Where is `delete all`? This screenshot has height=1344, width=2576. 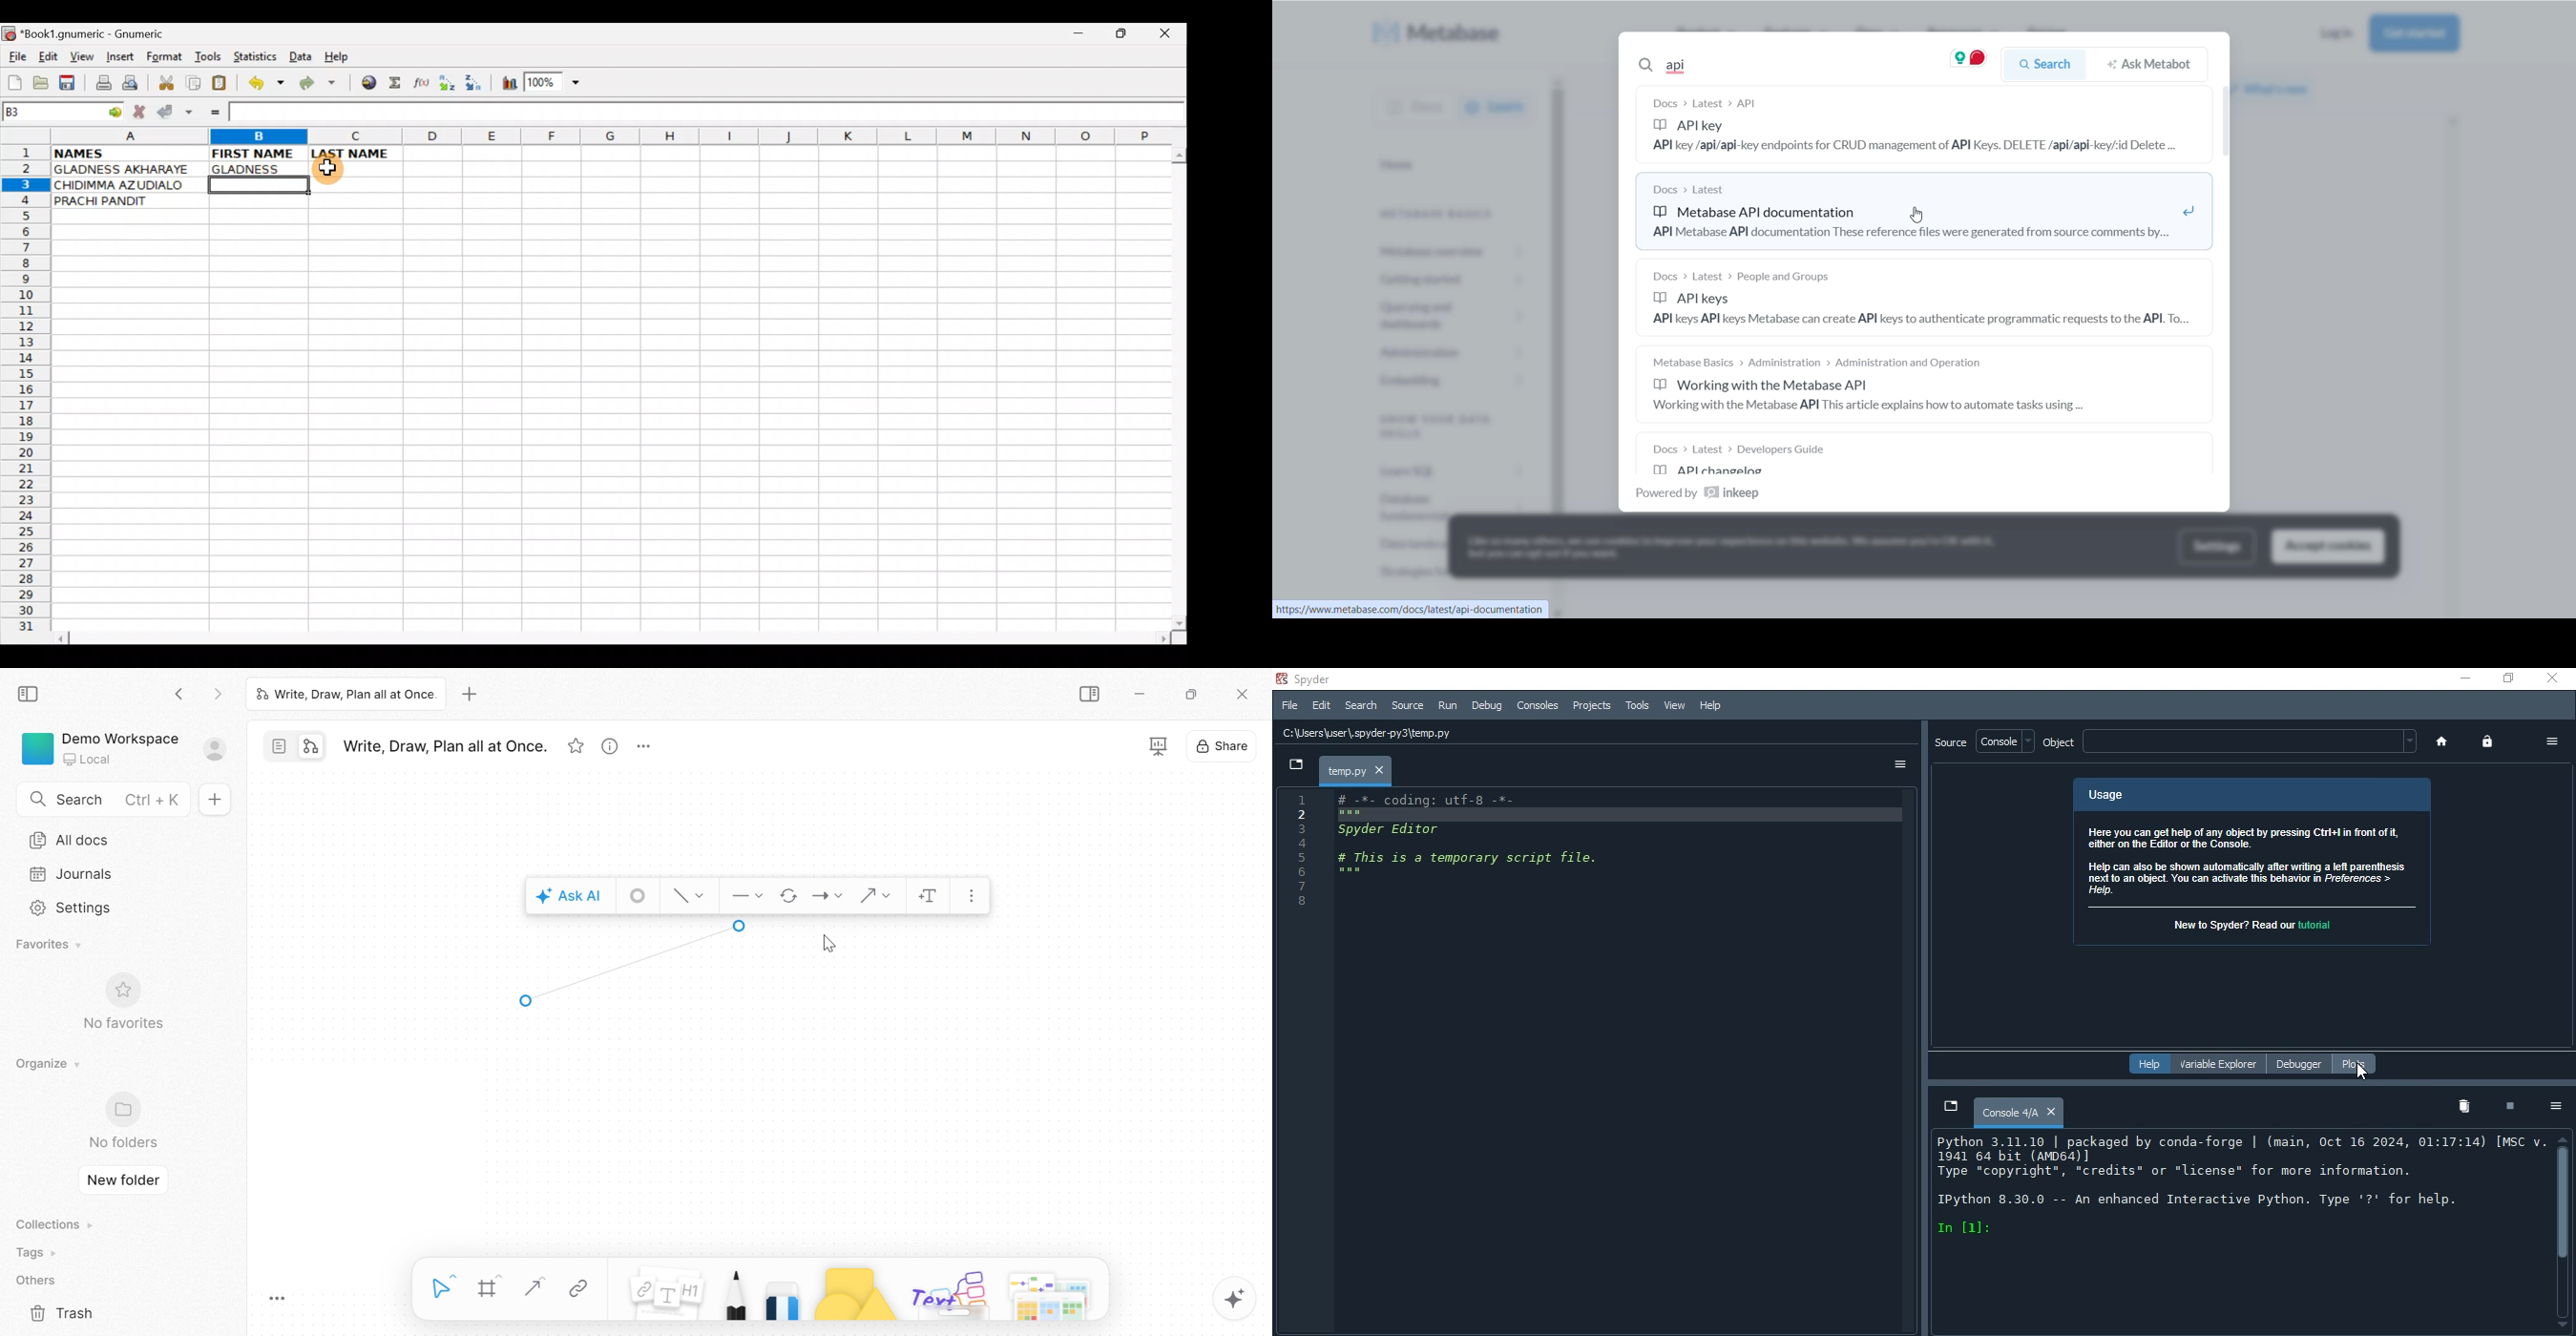 delete all is located at coordinates (2462, 1106).